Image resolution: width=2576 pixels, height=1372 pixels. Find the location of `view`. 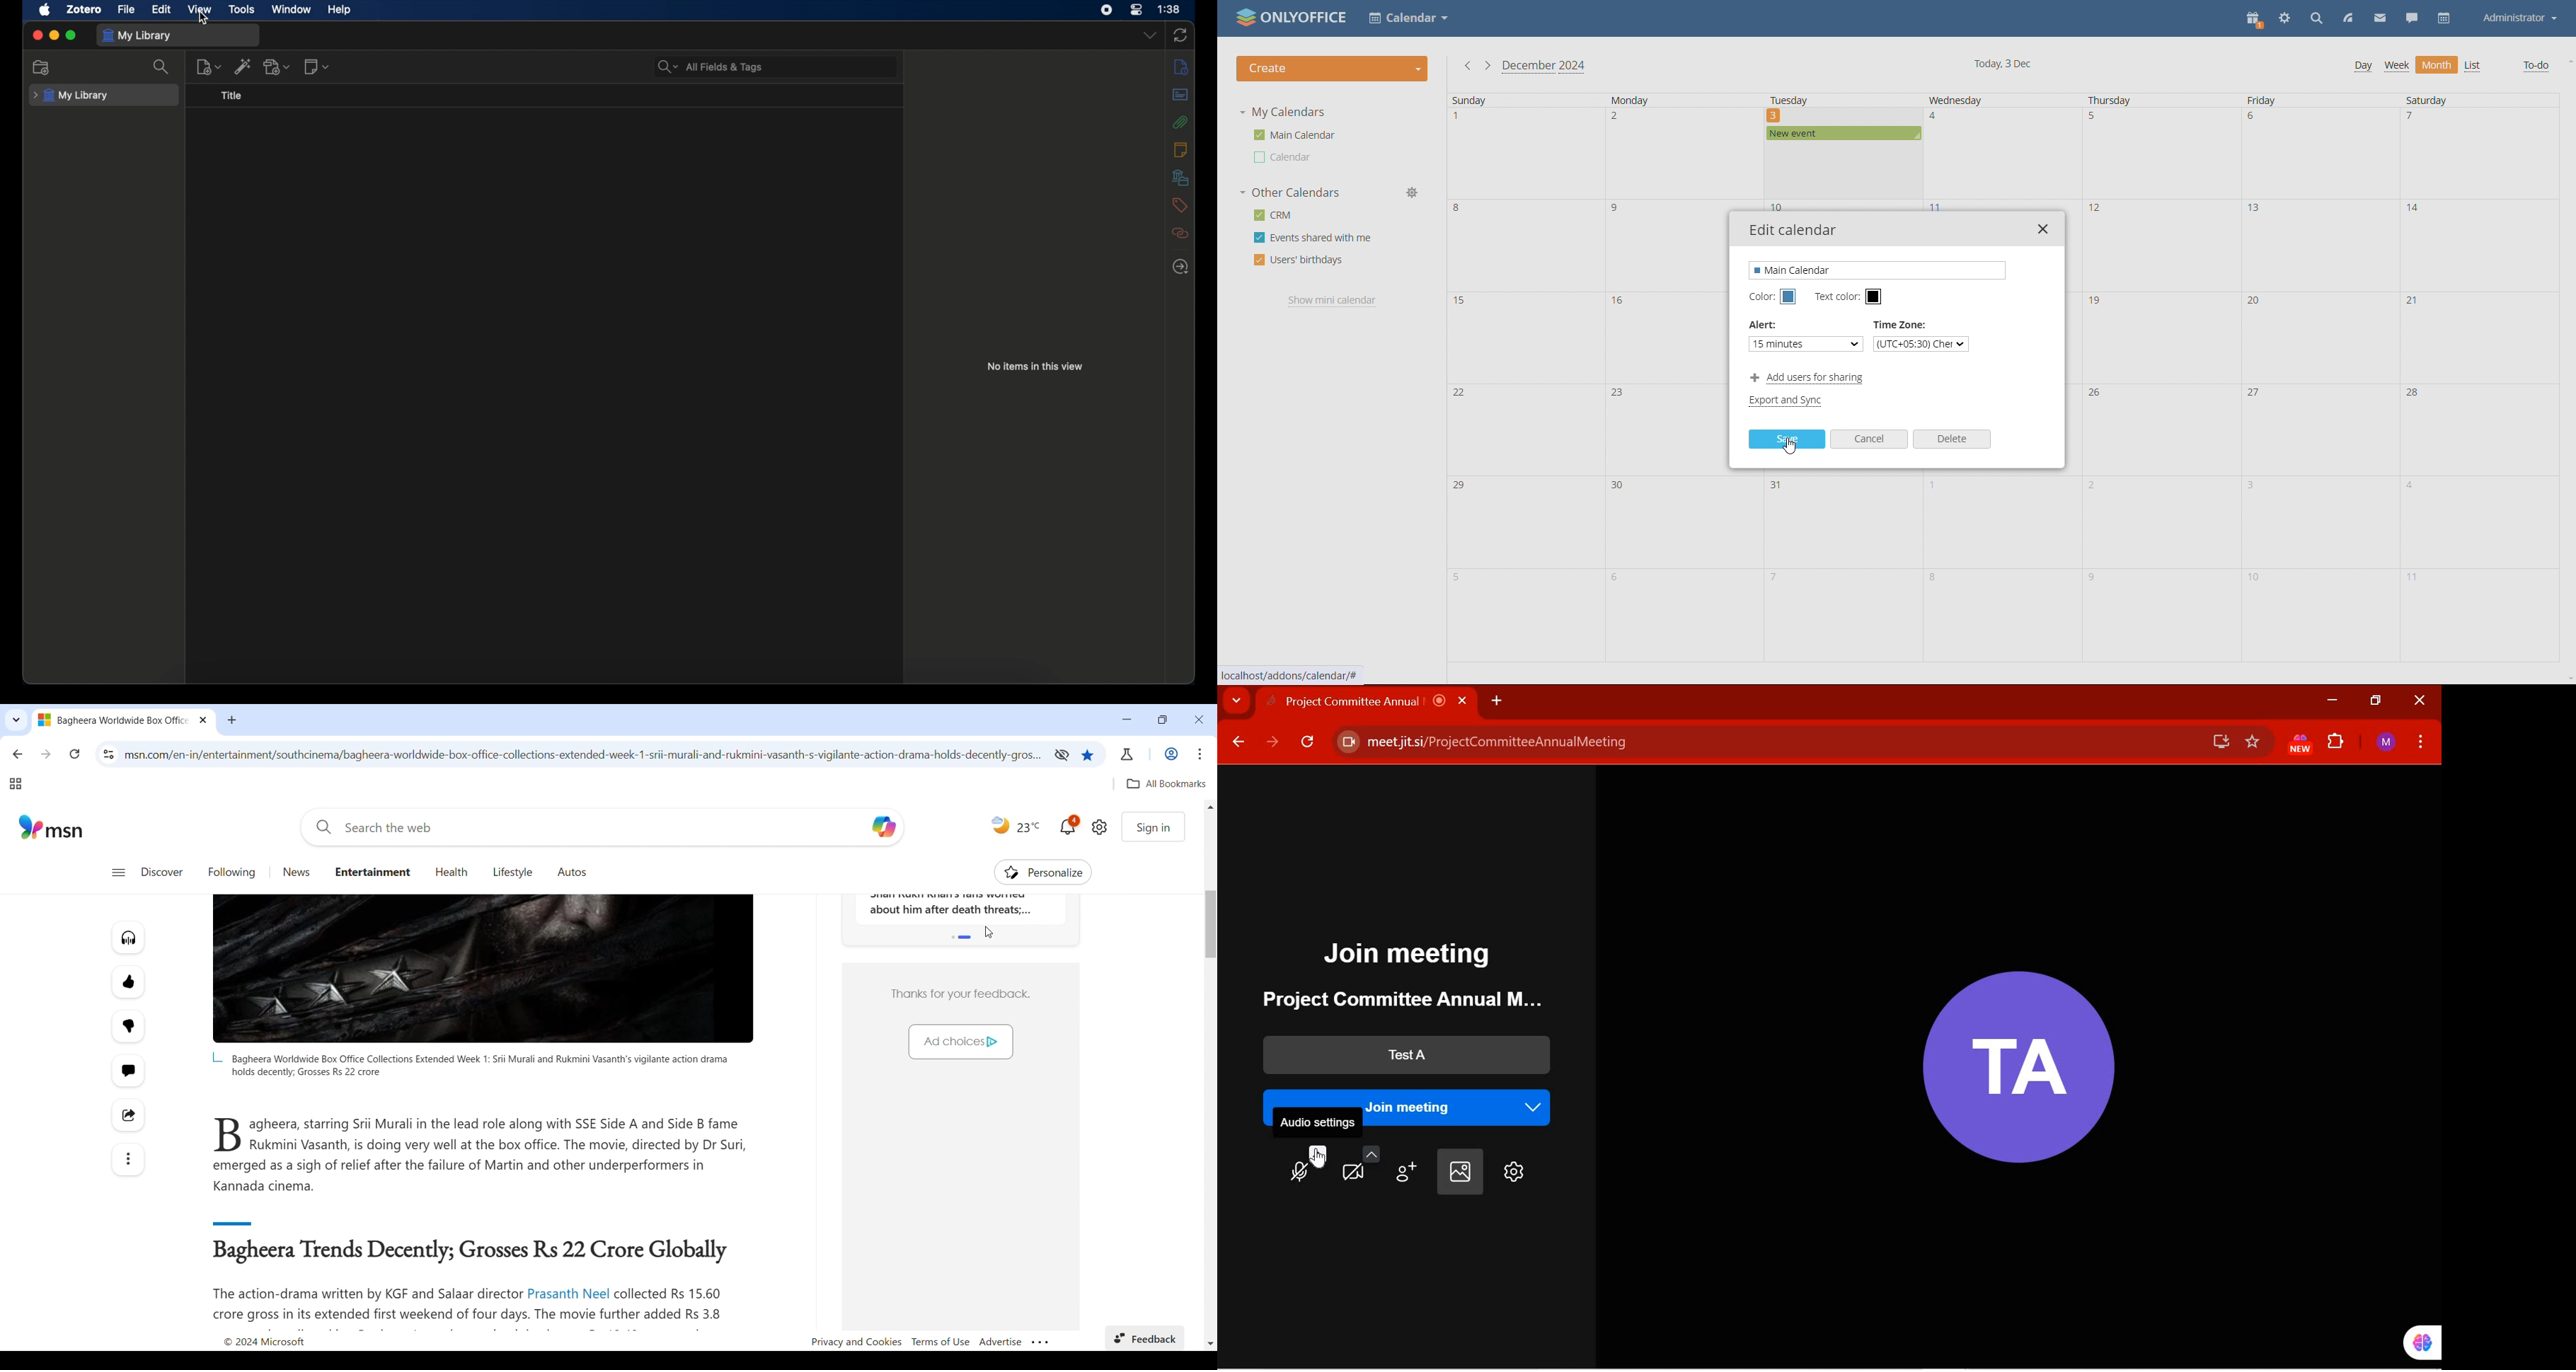

view is located at coordinates (199, 9).